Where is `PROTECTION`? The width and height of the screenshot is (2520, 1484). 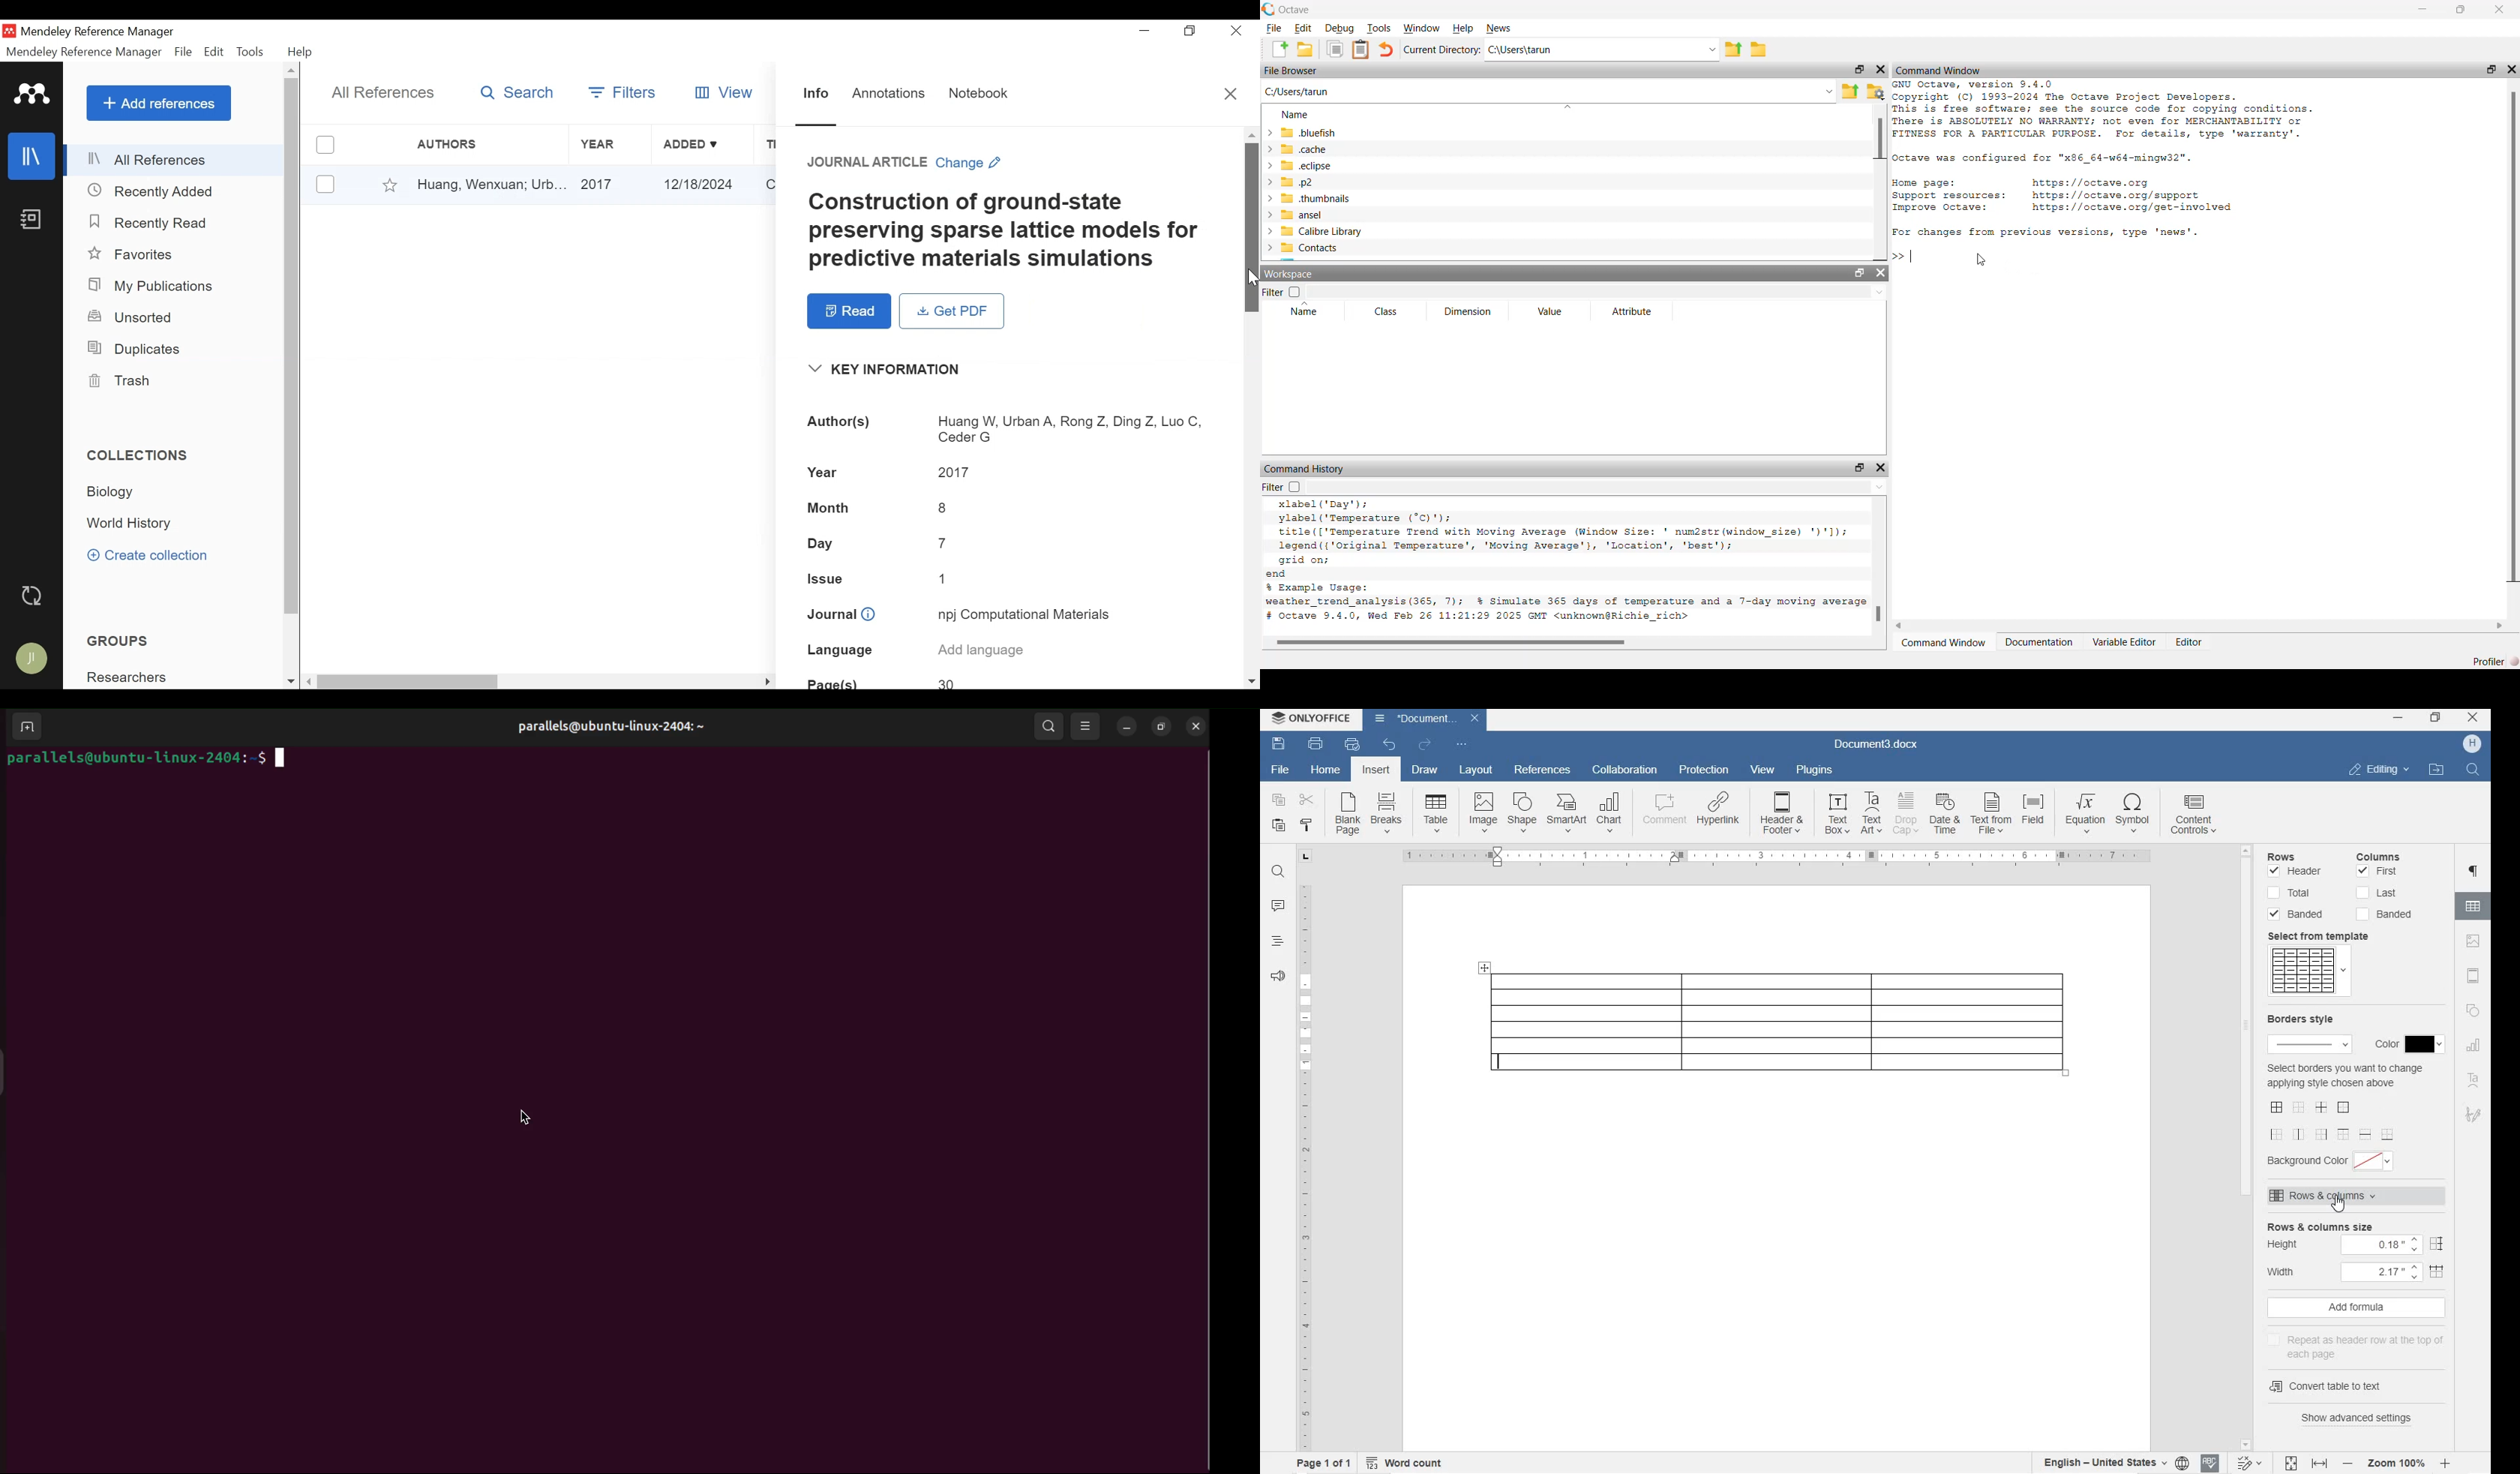
PROTECTION is located at coordinates (1706, 770).